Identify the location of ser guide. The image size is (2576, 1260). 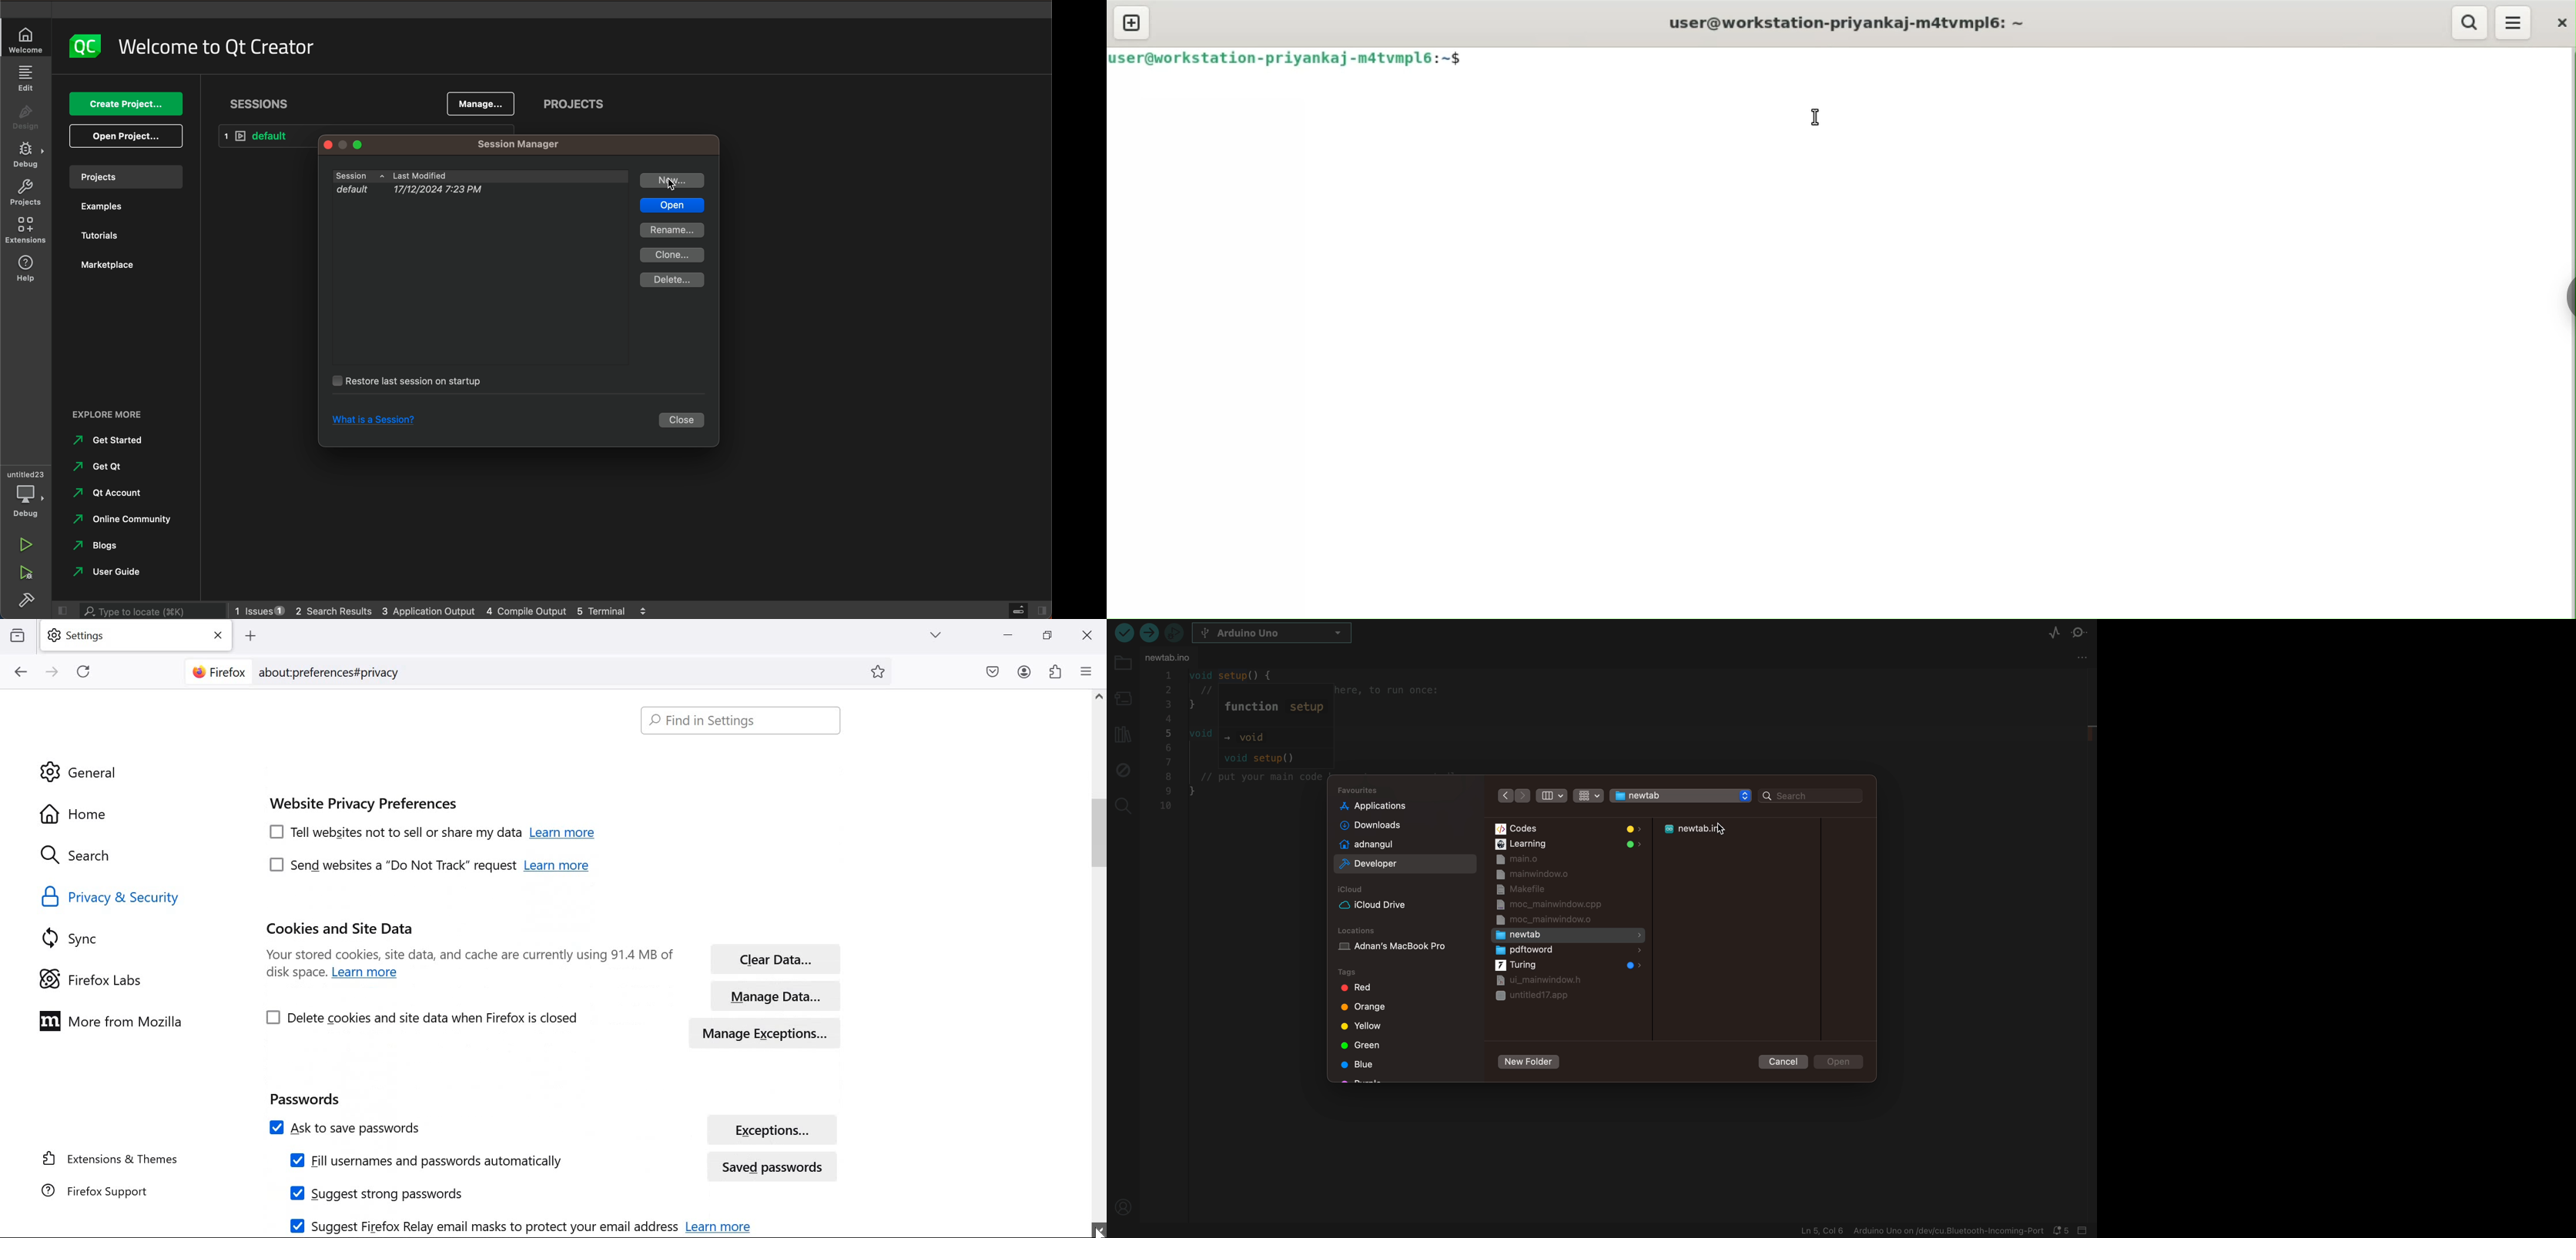
(111, 571).